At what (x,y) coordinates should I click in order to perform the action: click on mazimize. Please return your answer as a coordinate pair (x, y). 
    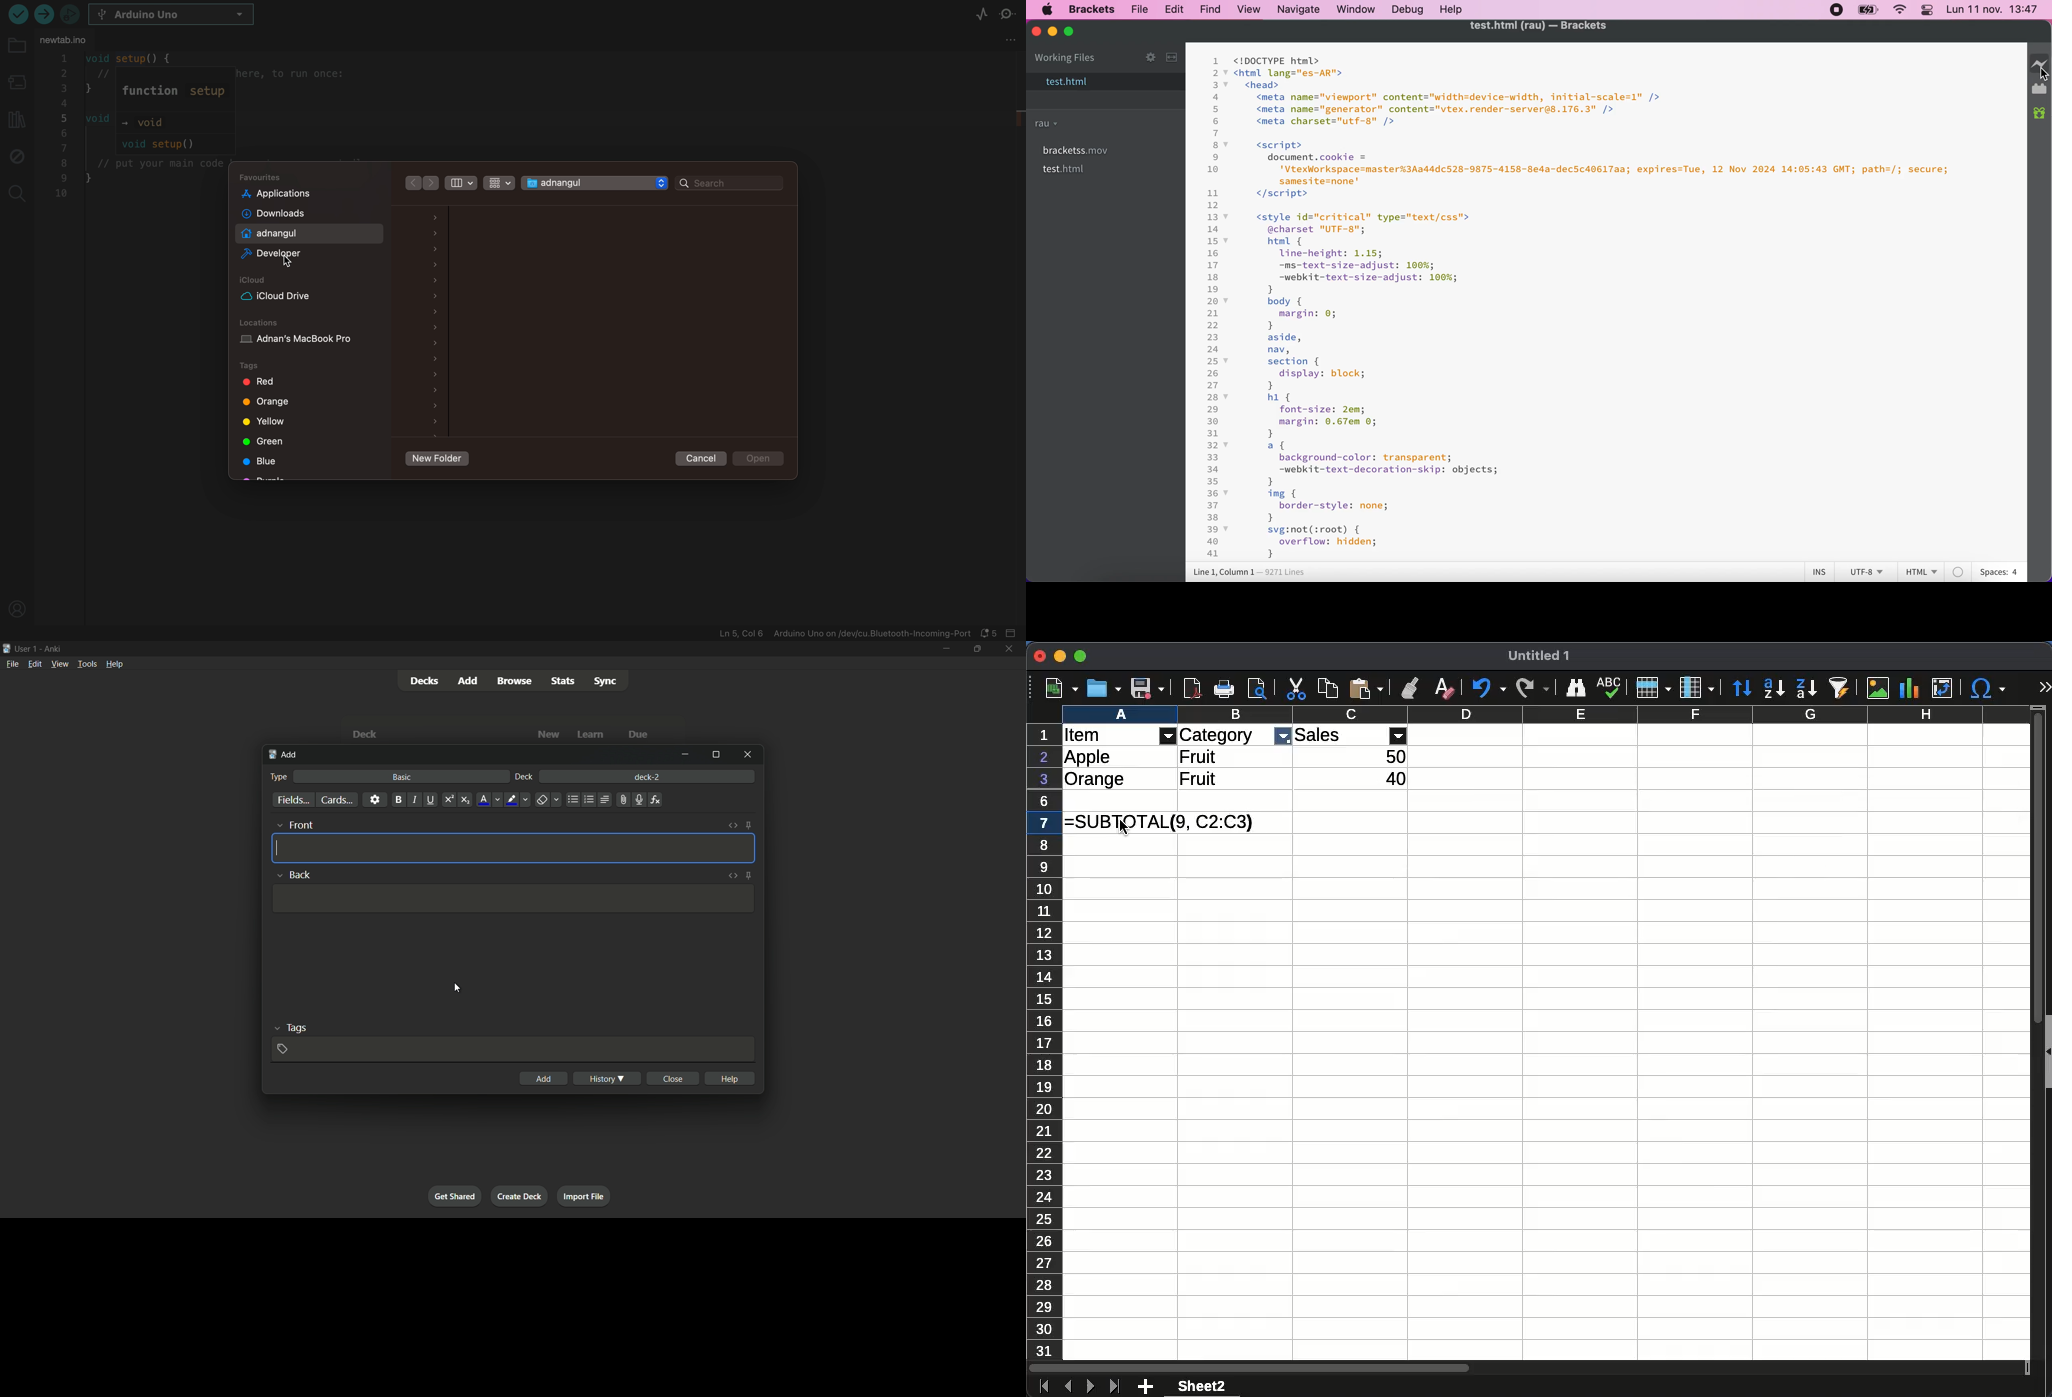
    Looking at the image, I should click on (1072, 33).